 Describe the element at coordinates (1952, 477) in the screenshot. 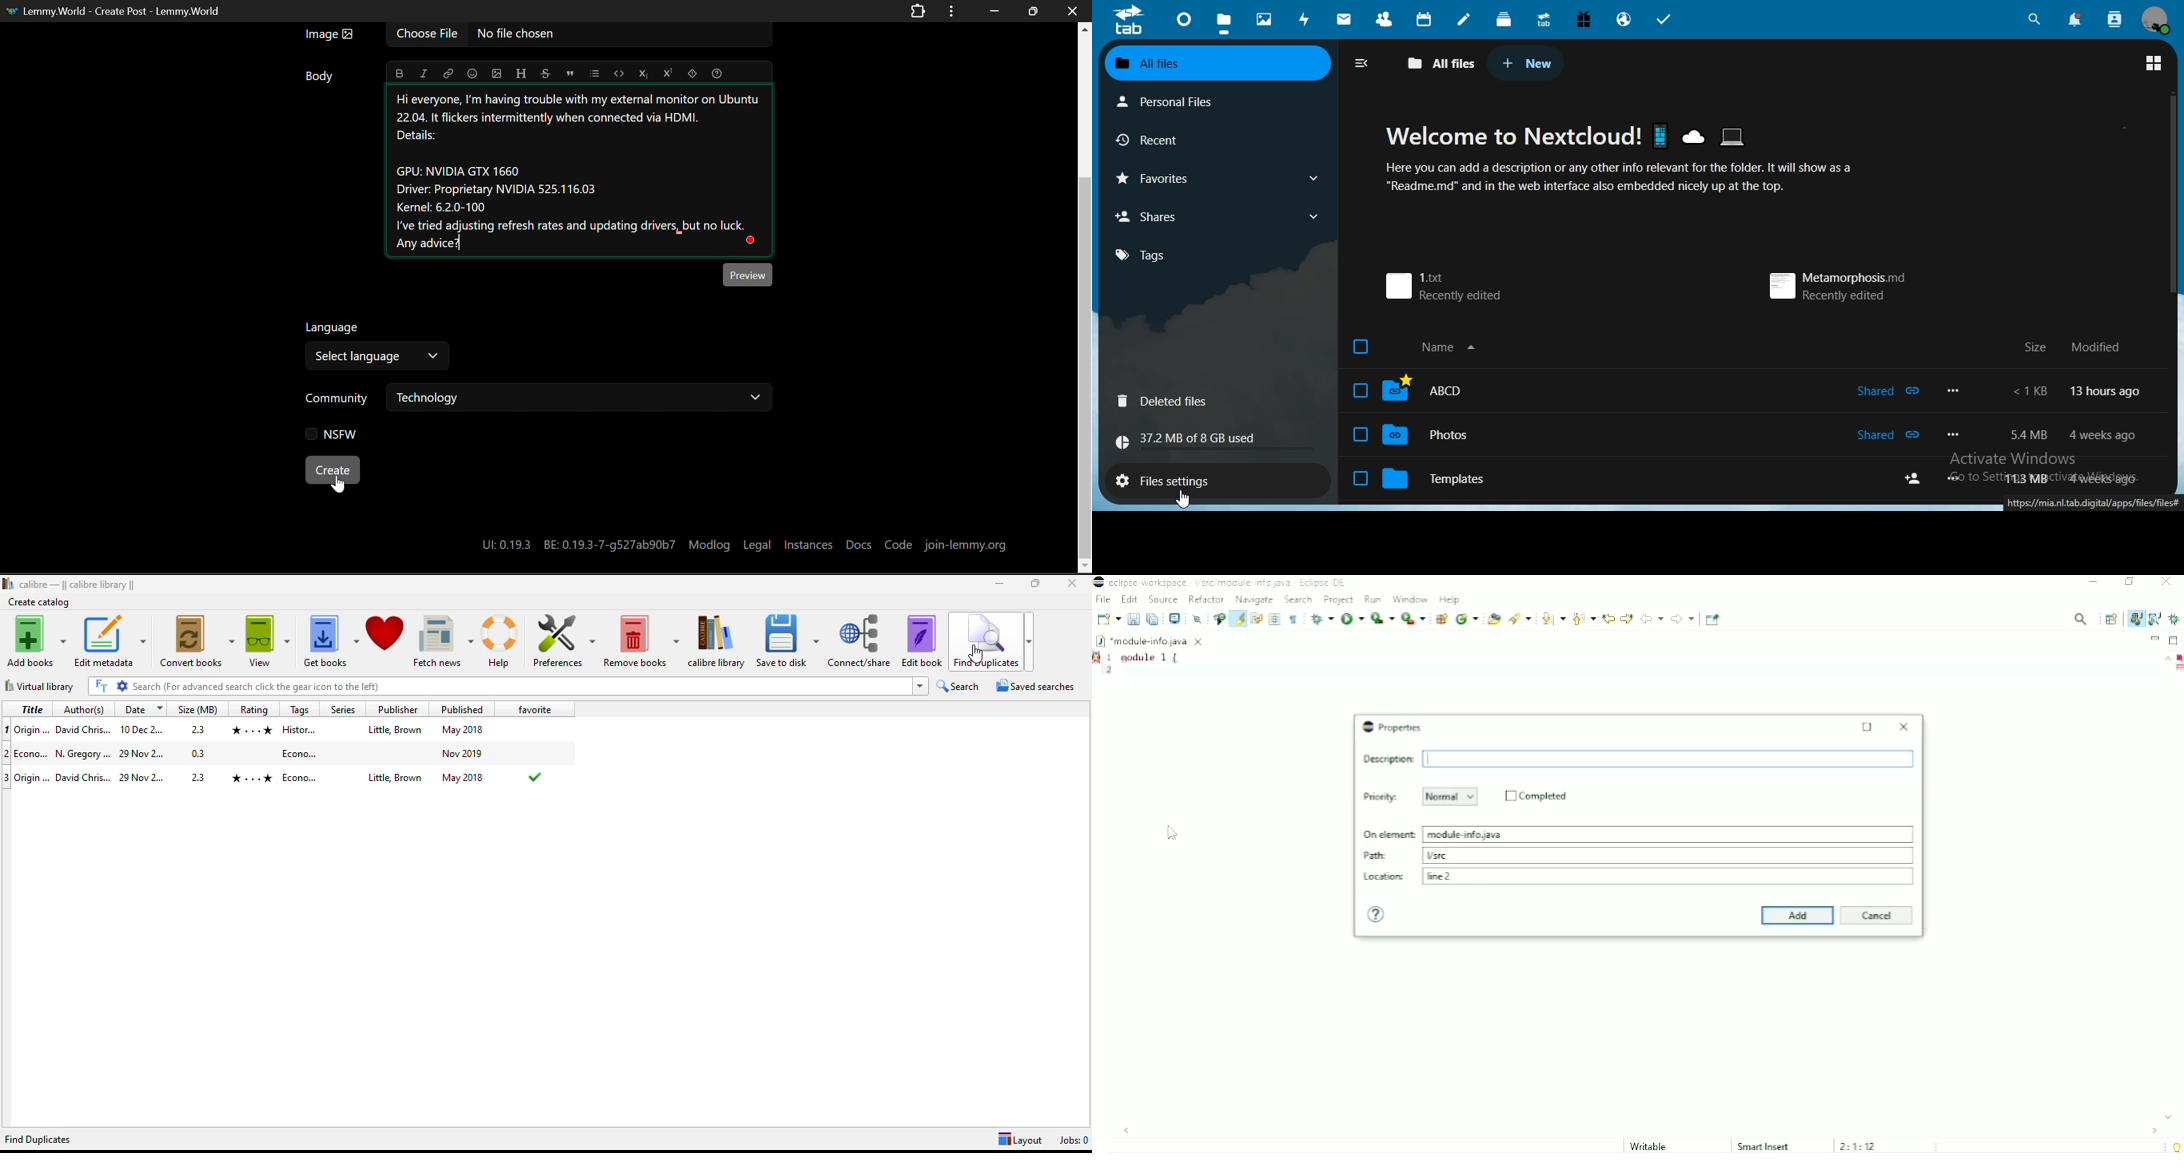

I see `more options` at that location.